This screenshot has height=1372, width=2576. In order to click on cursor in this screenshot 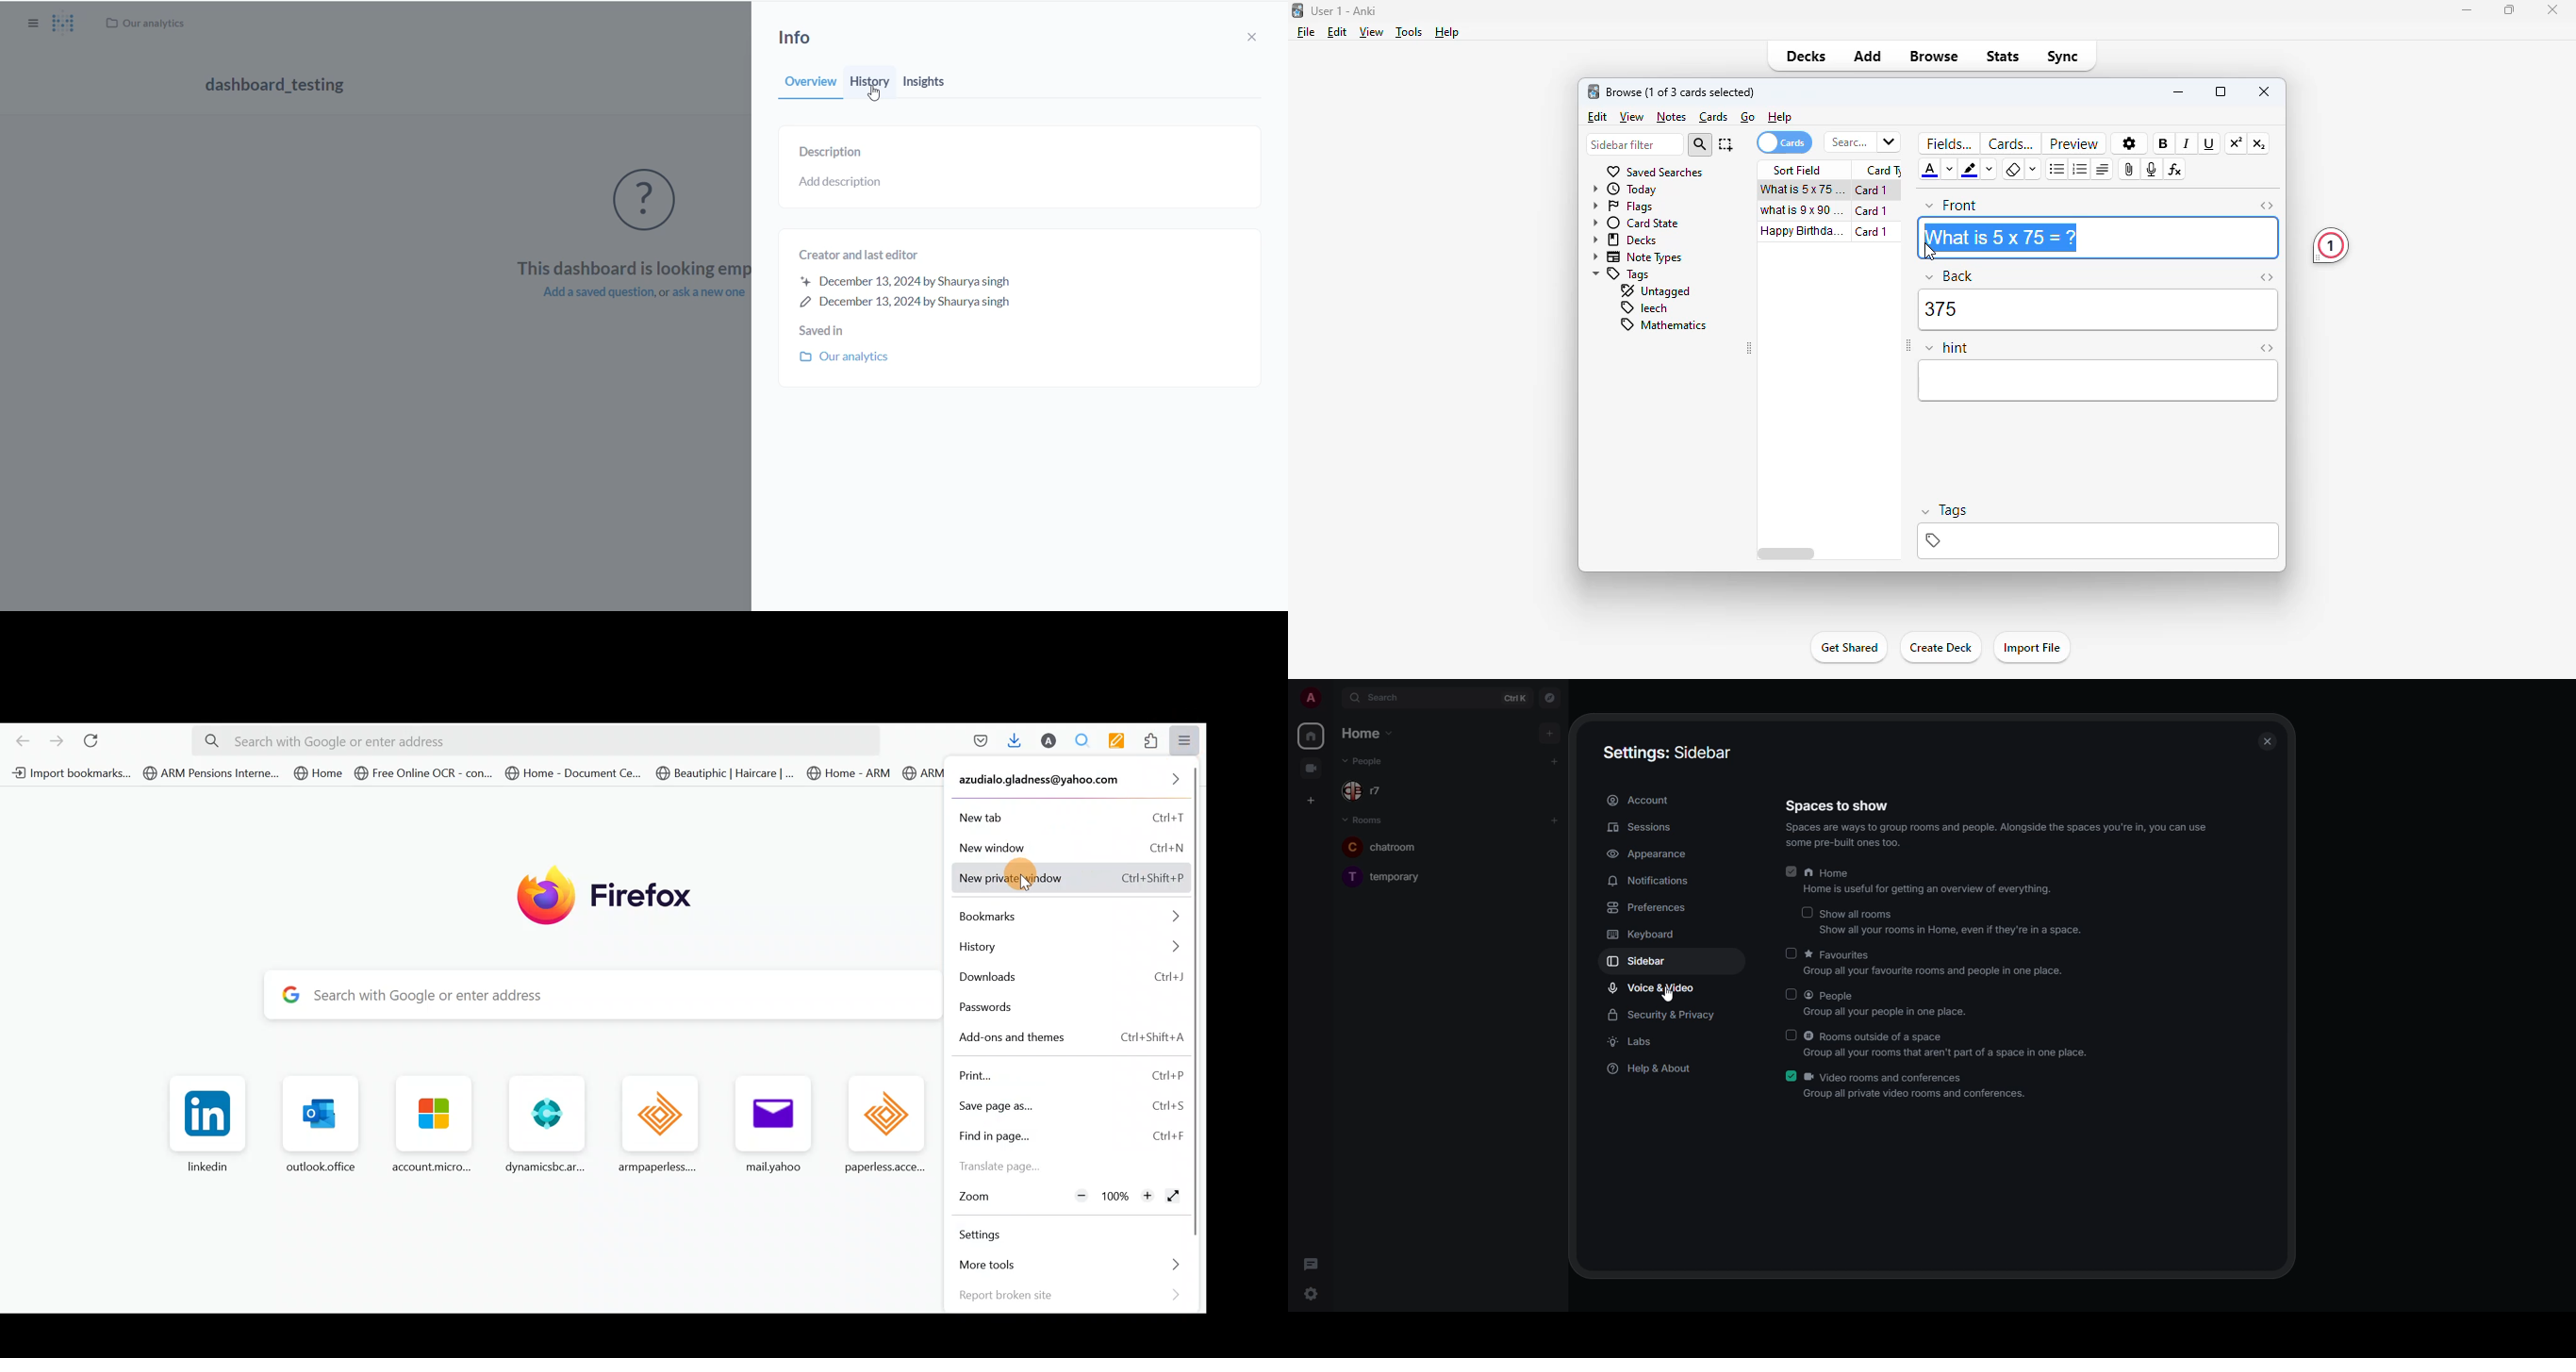, I will do `click(1934, 252)`.